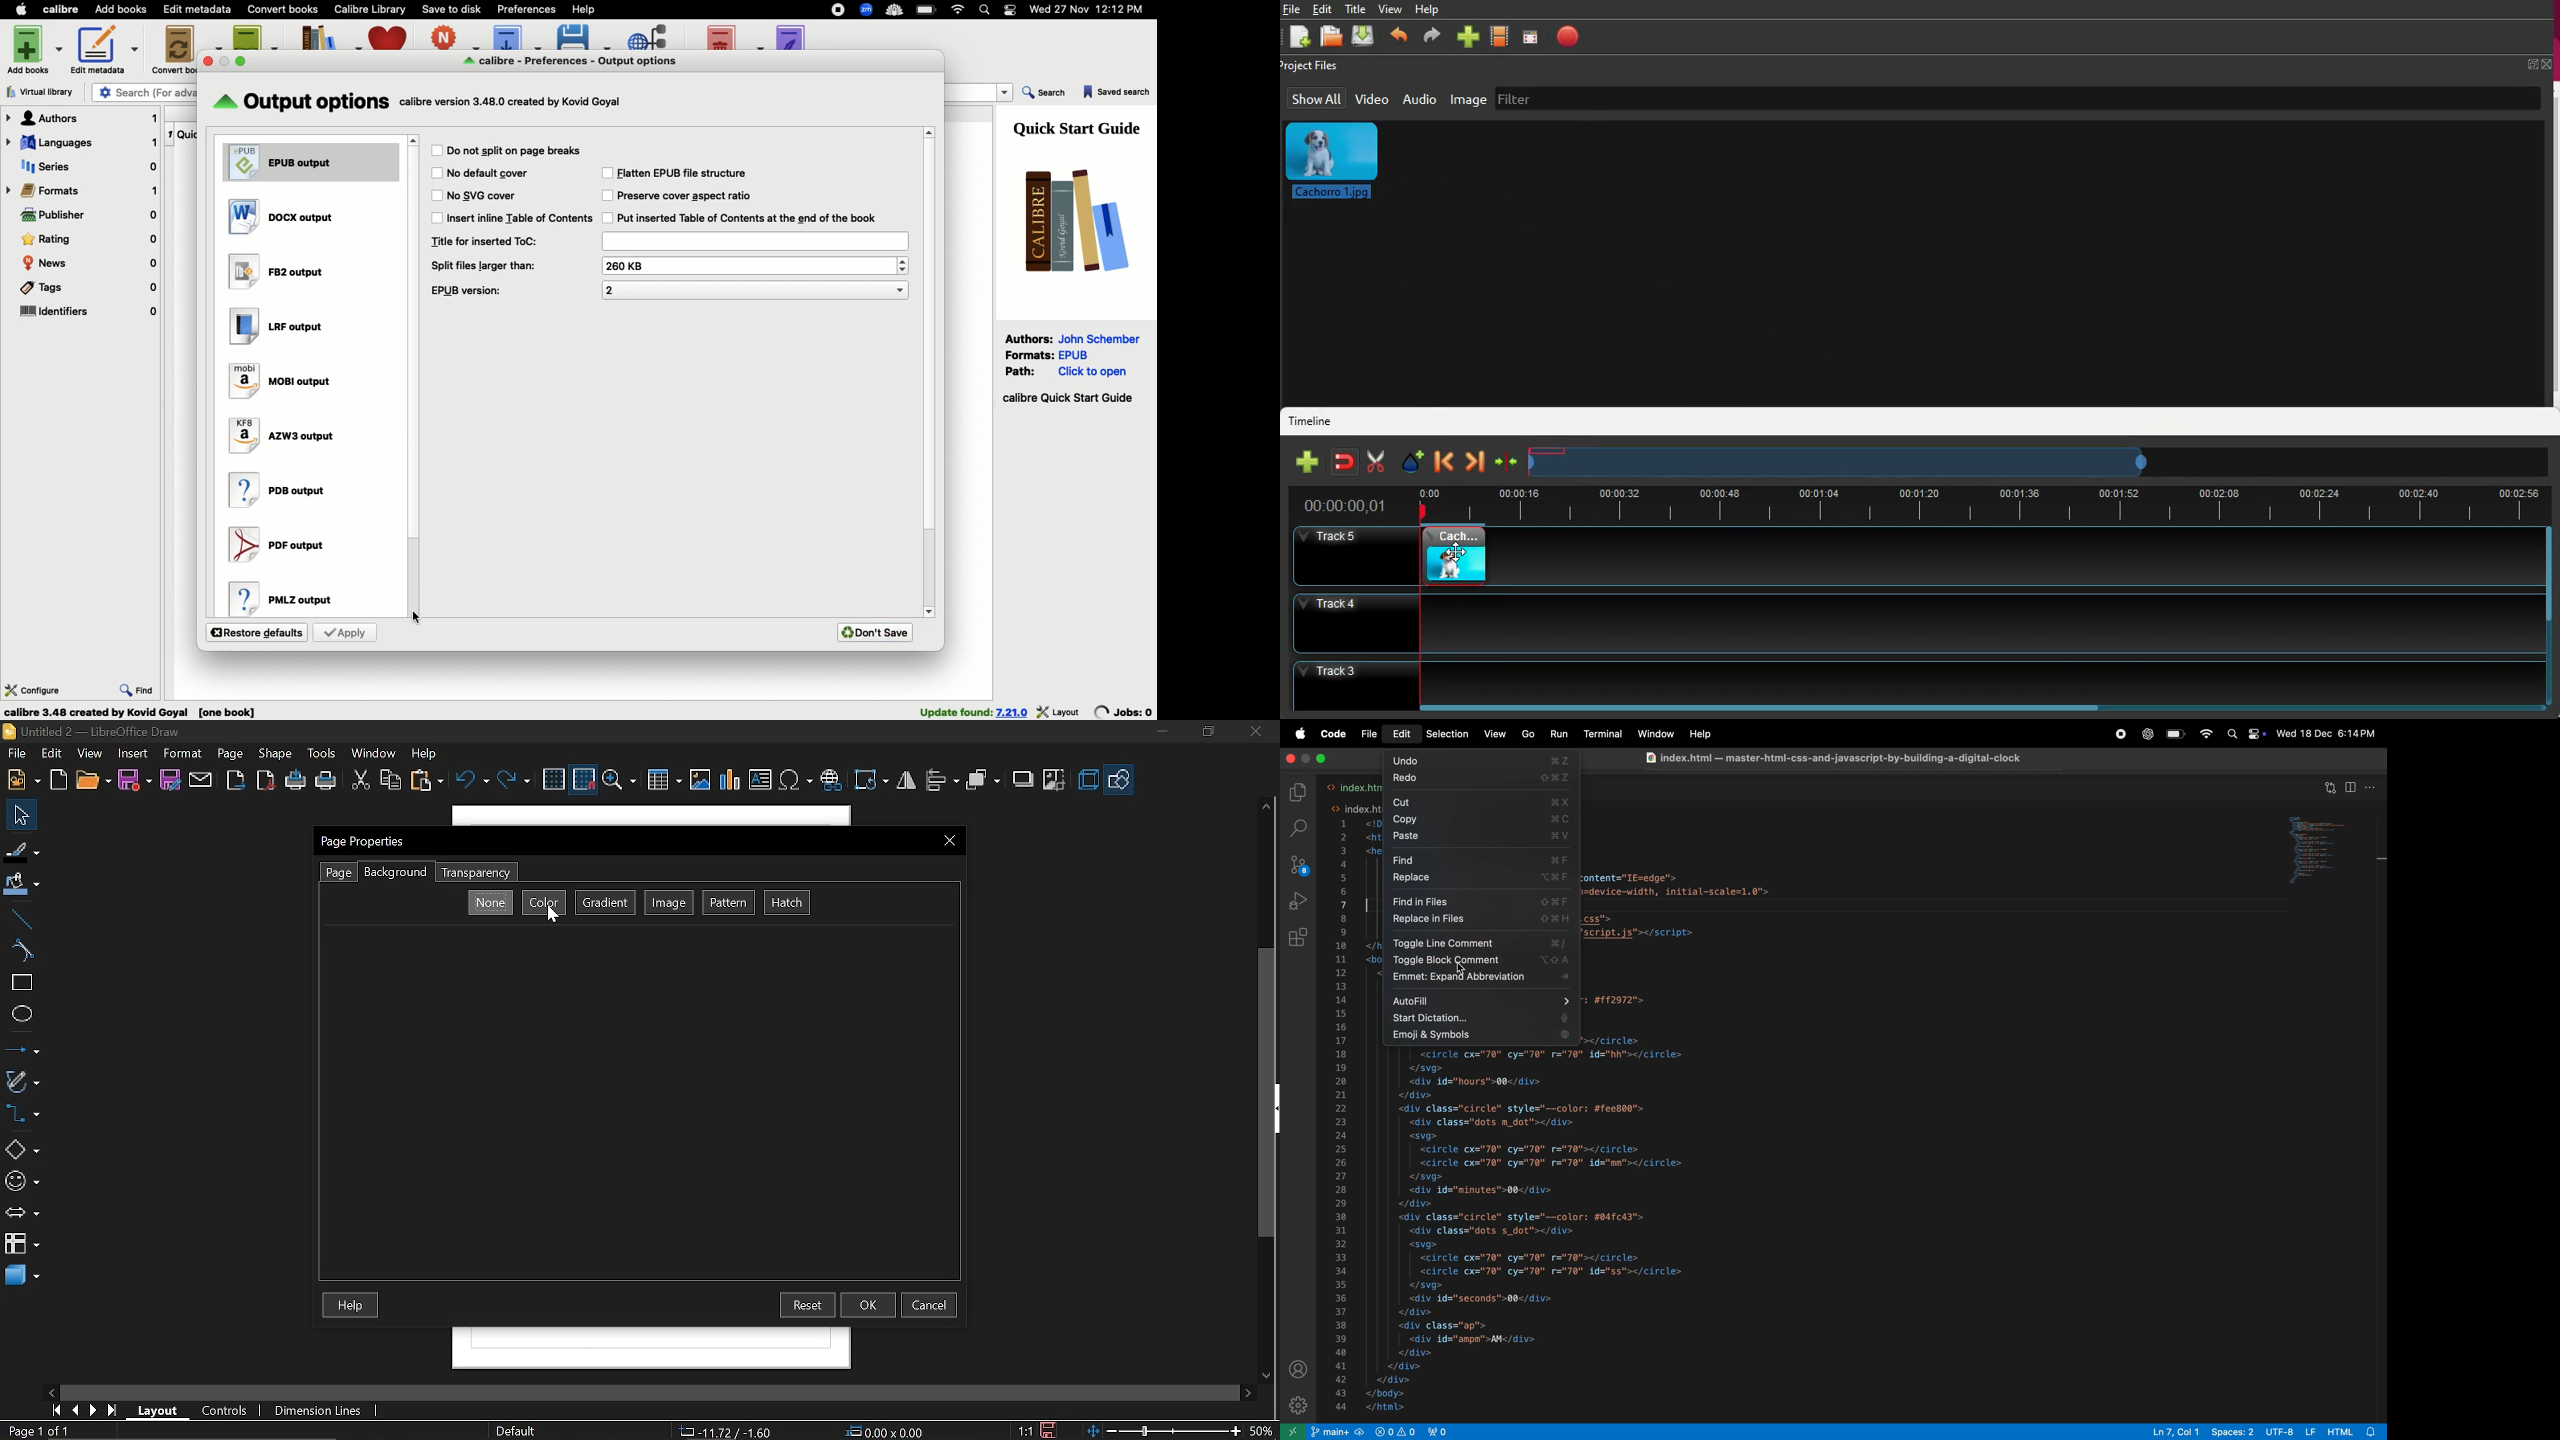 The width and height of the screenshot is (2576, 1456). What do you see at coordinates (1914, 680) in the screenshot?
I see `track3` at bounding box center [1914, 680].